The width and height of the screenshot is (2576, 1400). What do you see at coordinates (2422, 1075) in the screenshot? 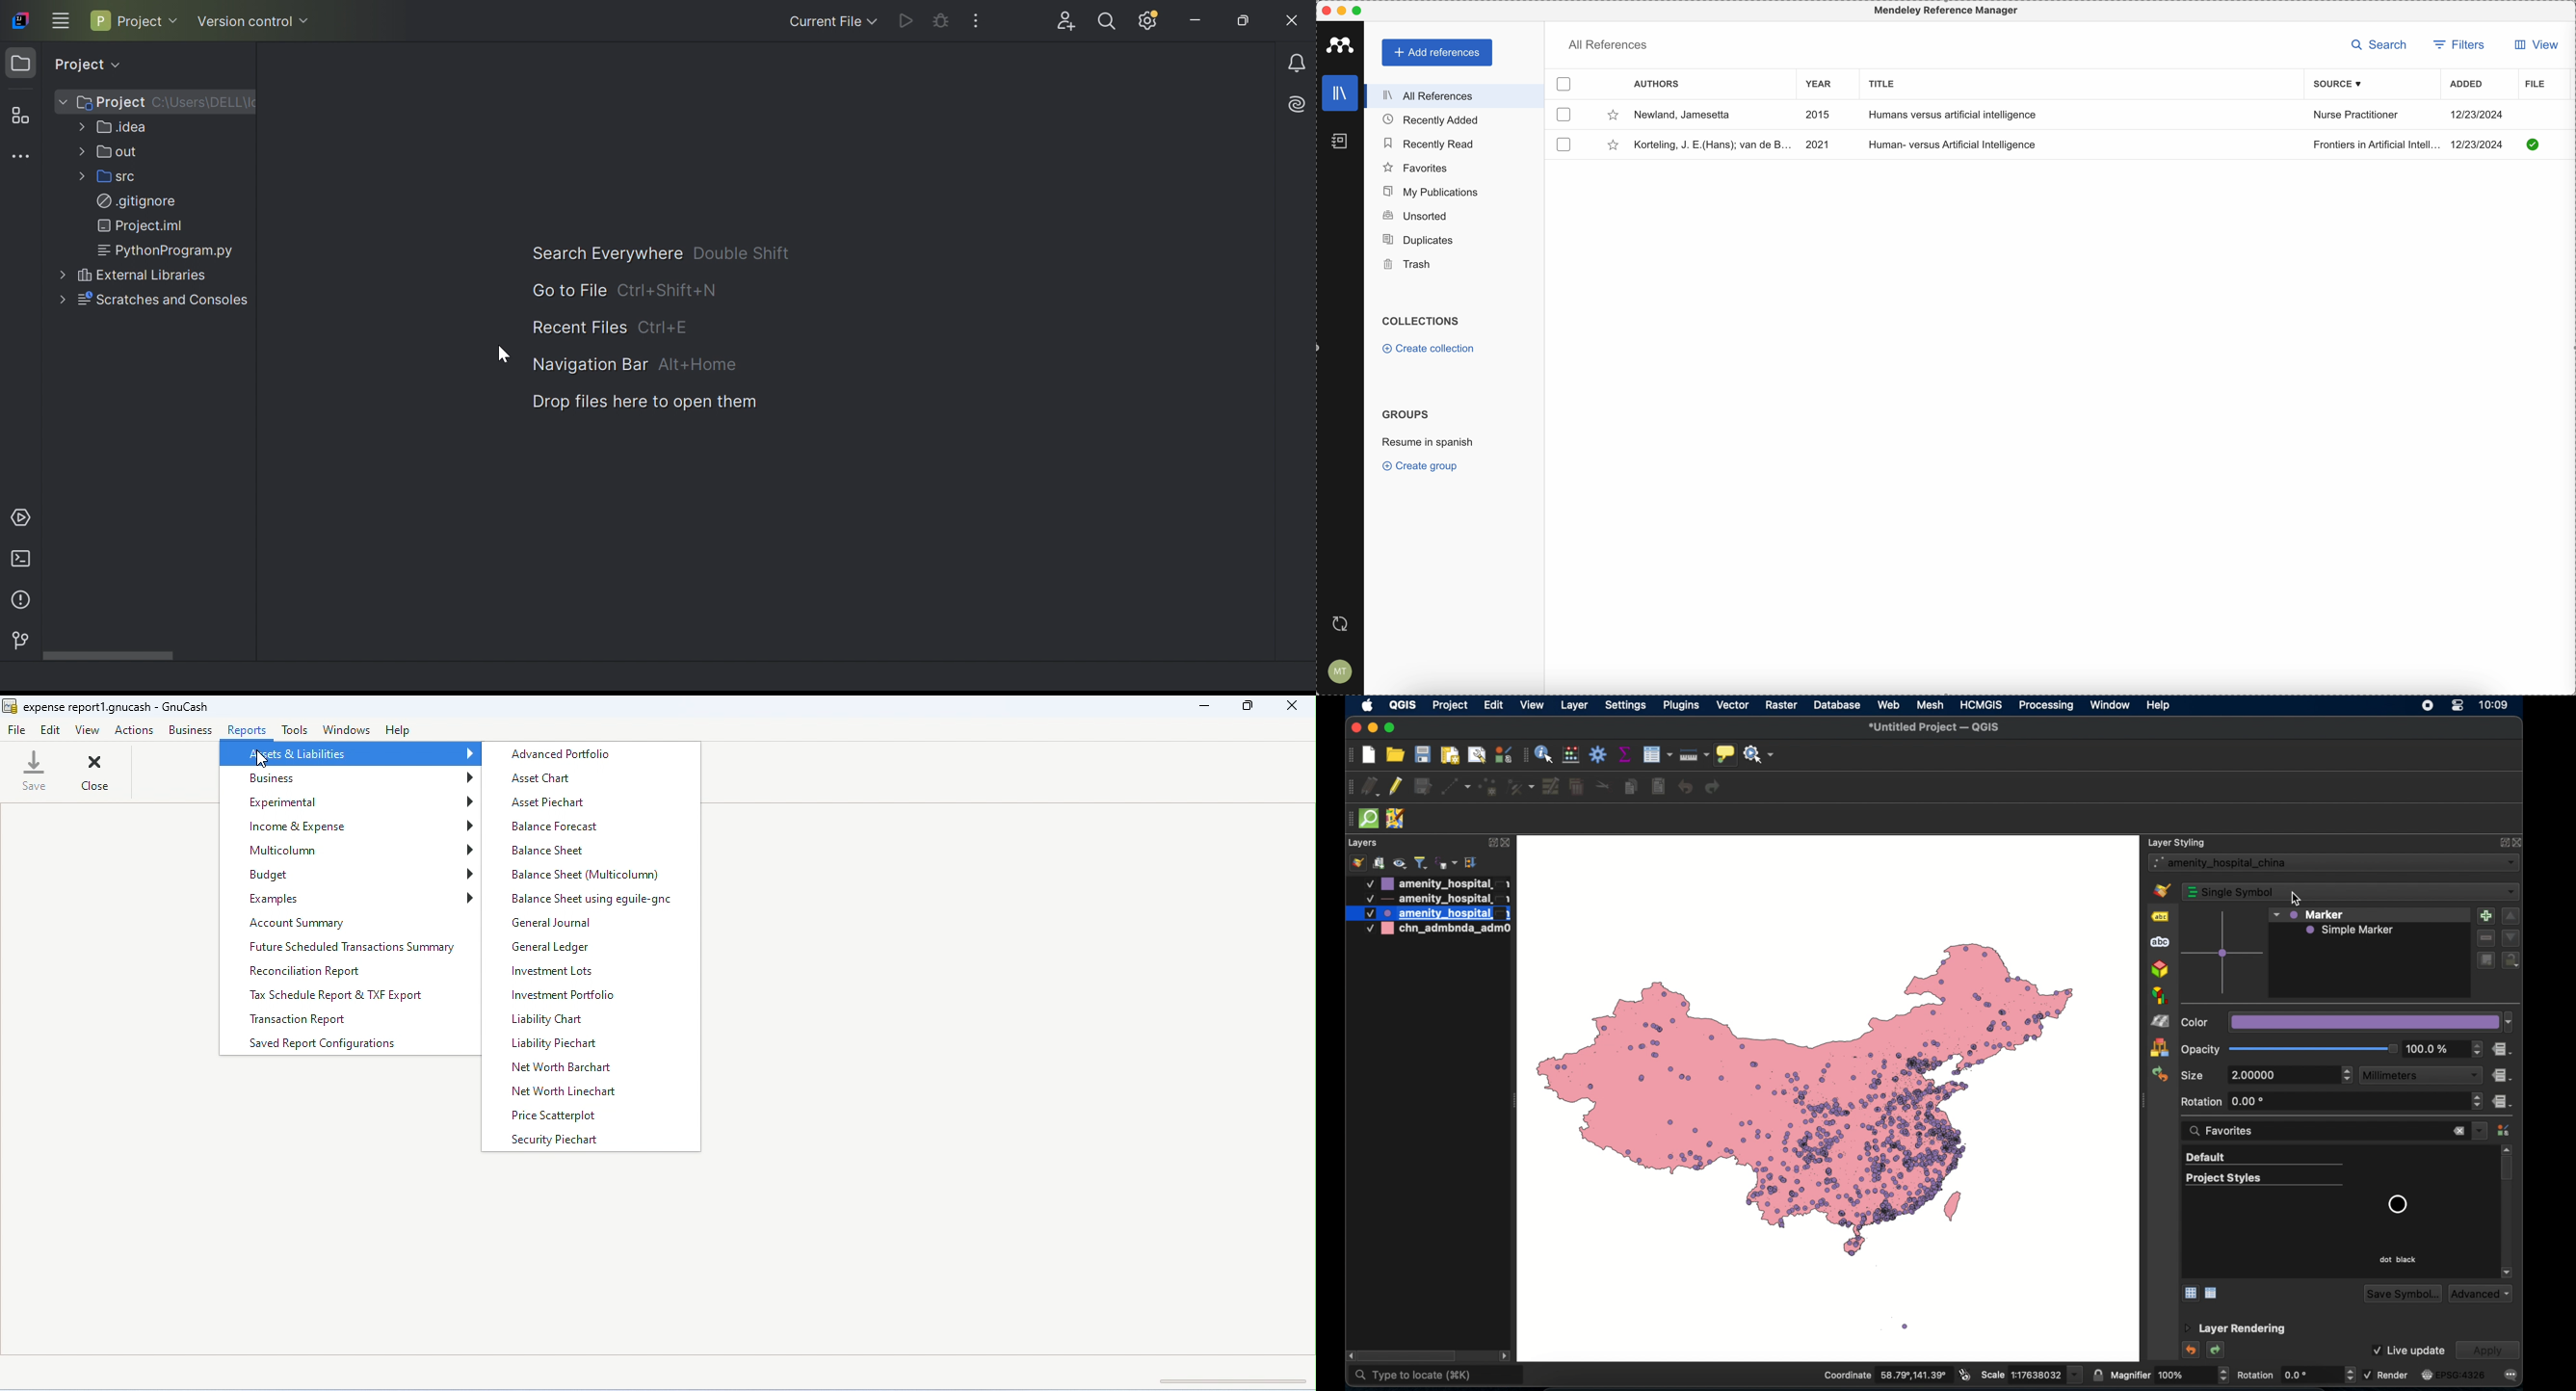
I see `millimeters` at bounding box center [2422, 1075].